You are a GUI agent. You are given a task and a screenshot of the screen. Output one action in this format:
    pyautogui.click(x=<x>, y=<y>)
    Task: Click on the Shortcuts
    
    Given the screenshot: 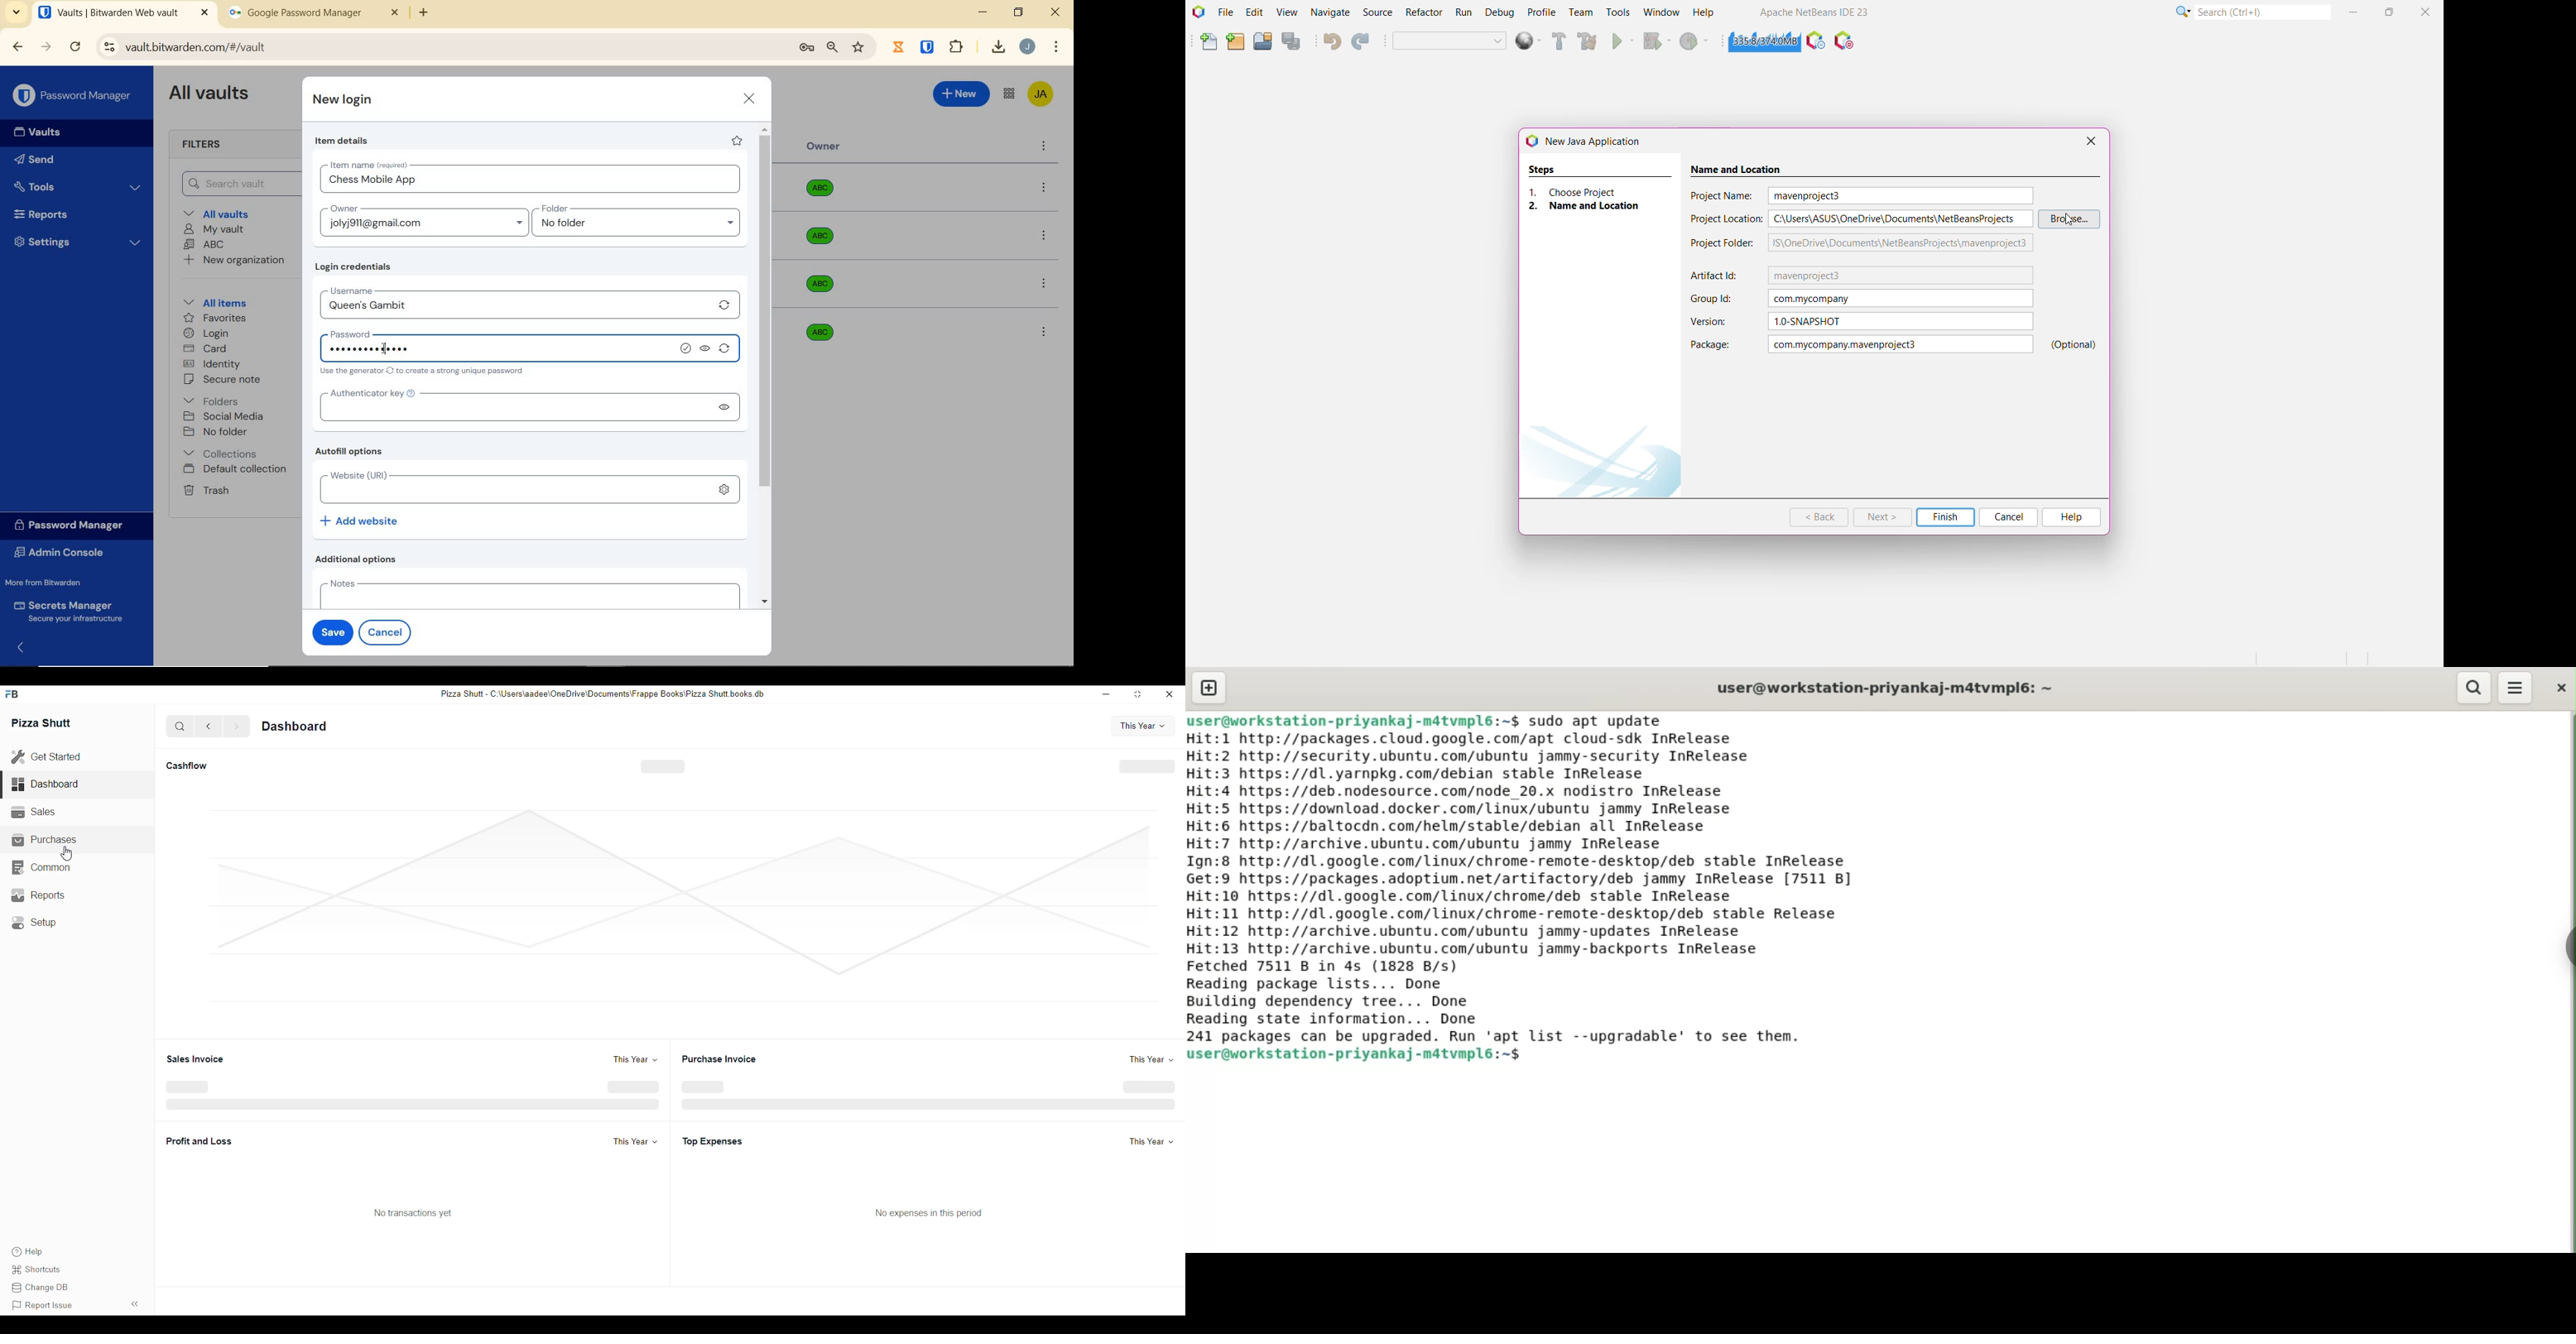 What is the action you would take?
    pyautogui.click(x=39, y=1270)
    